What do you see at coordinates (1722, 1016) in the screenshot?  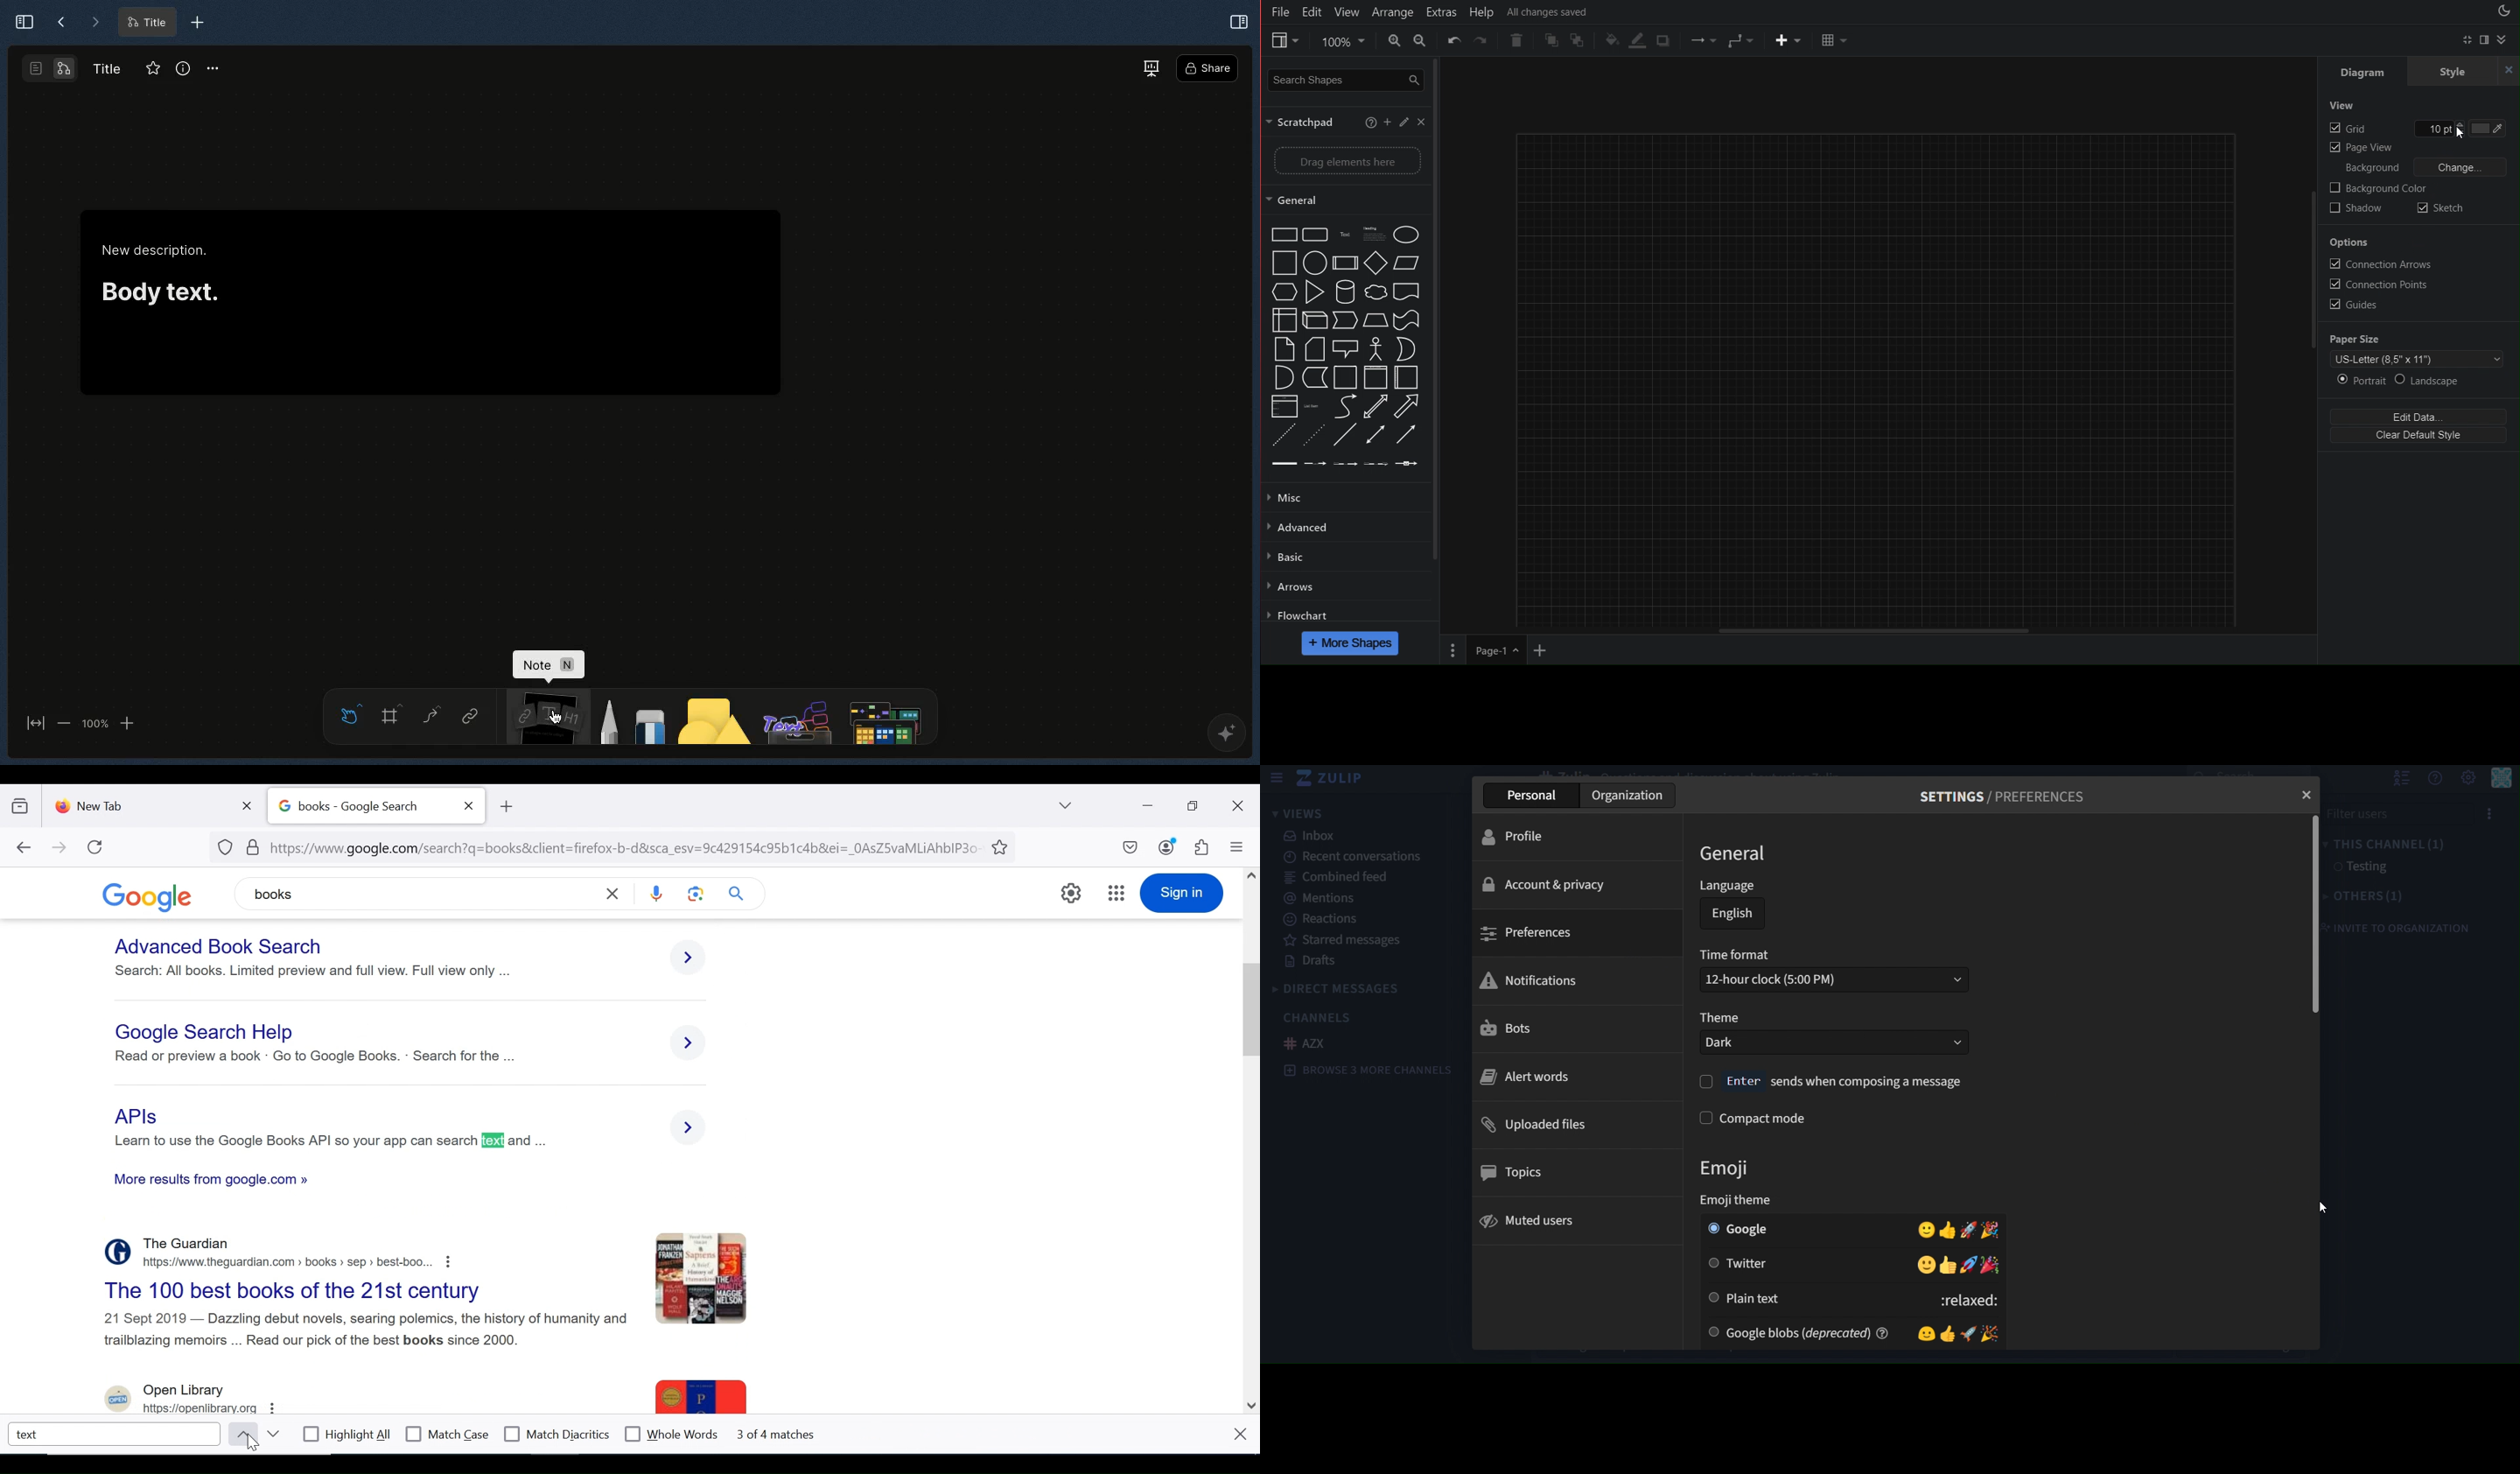 I see `theme` at bounding box center [1722, 1016].